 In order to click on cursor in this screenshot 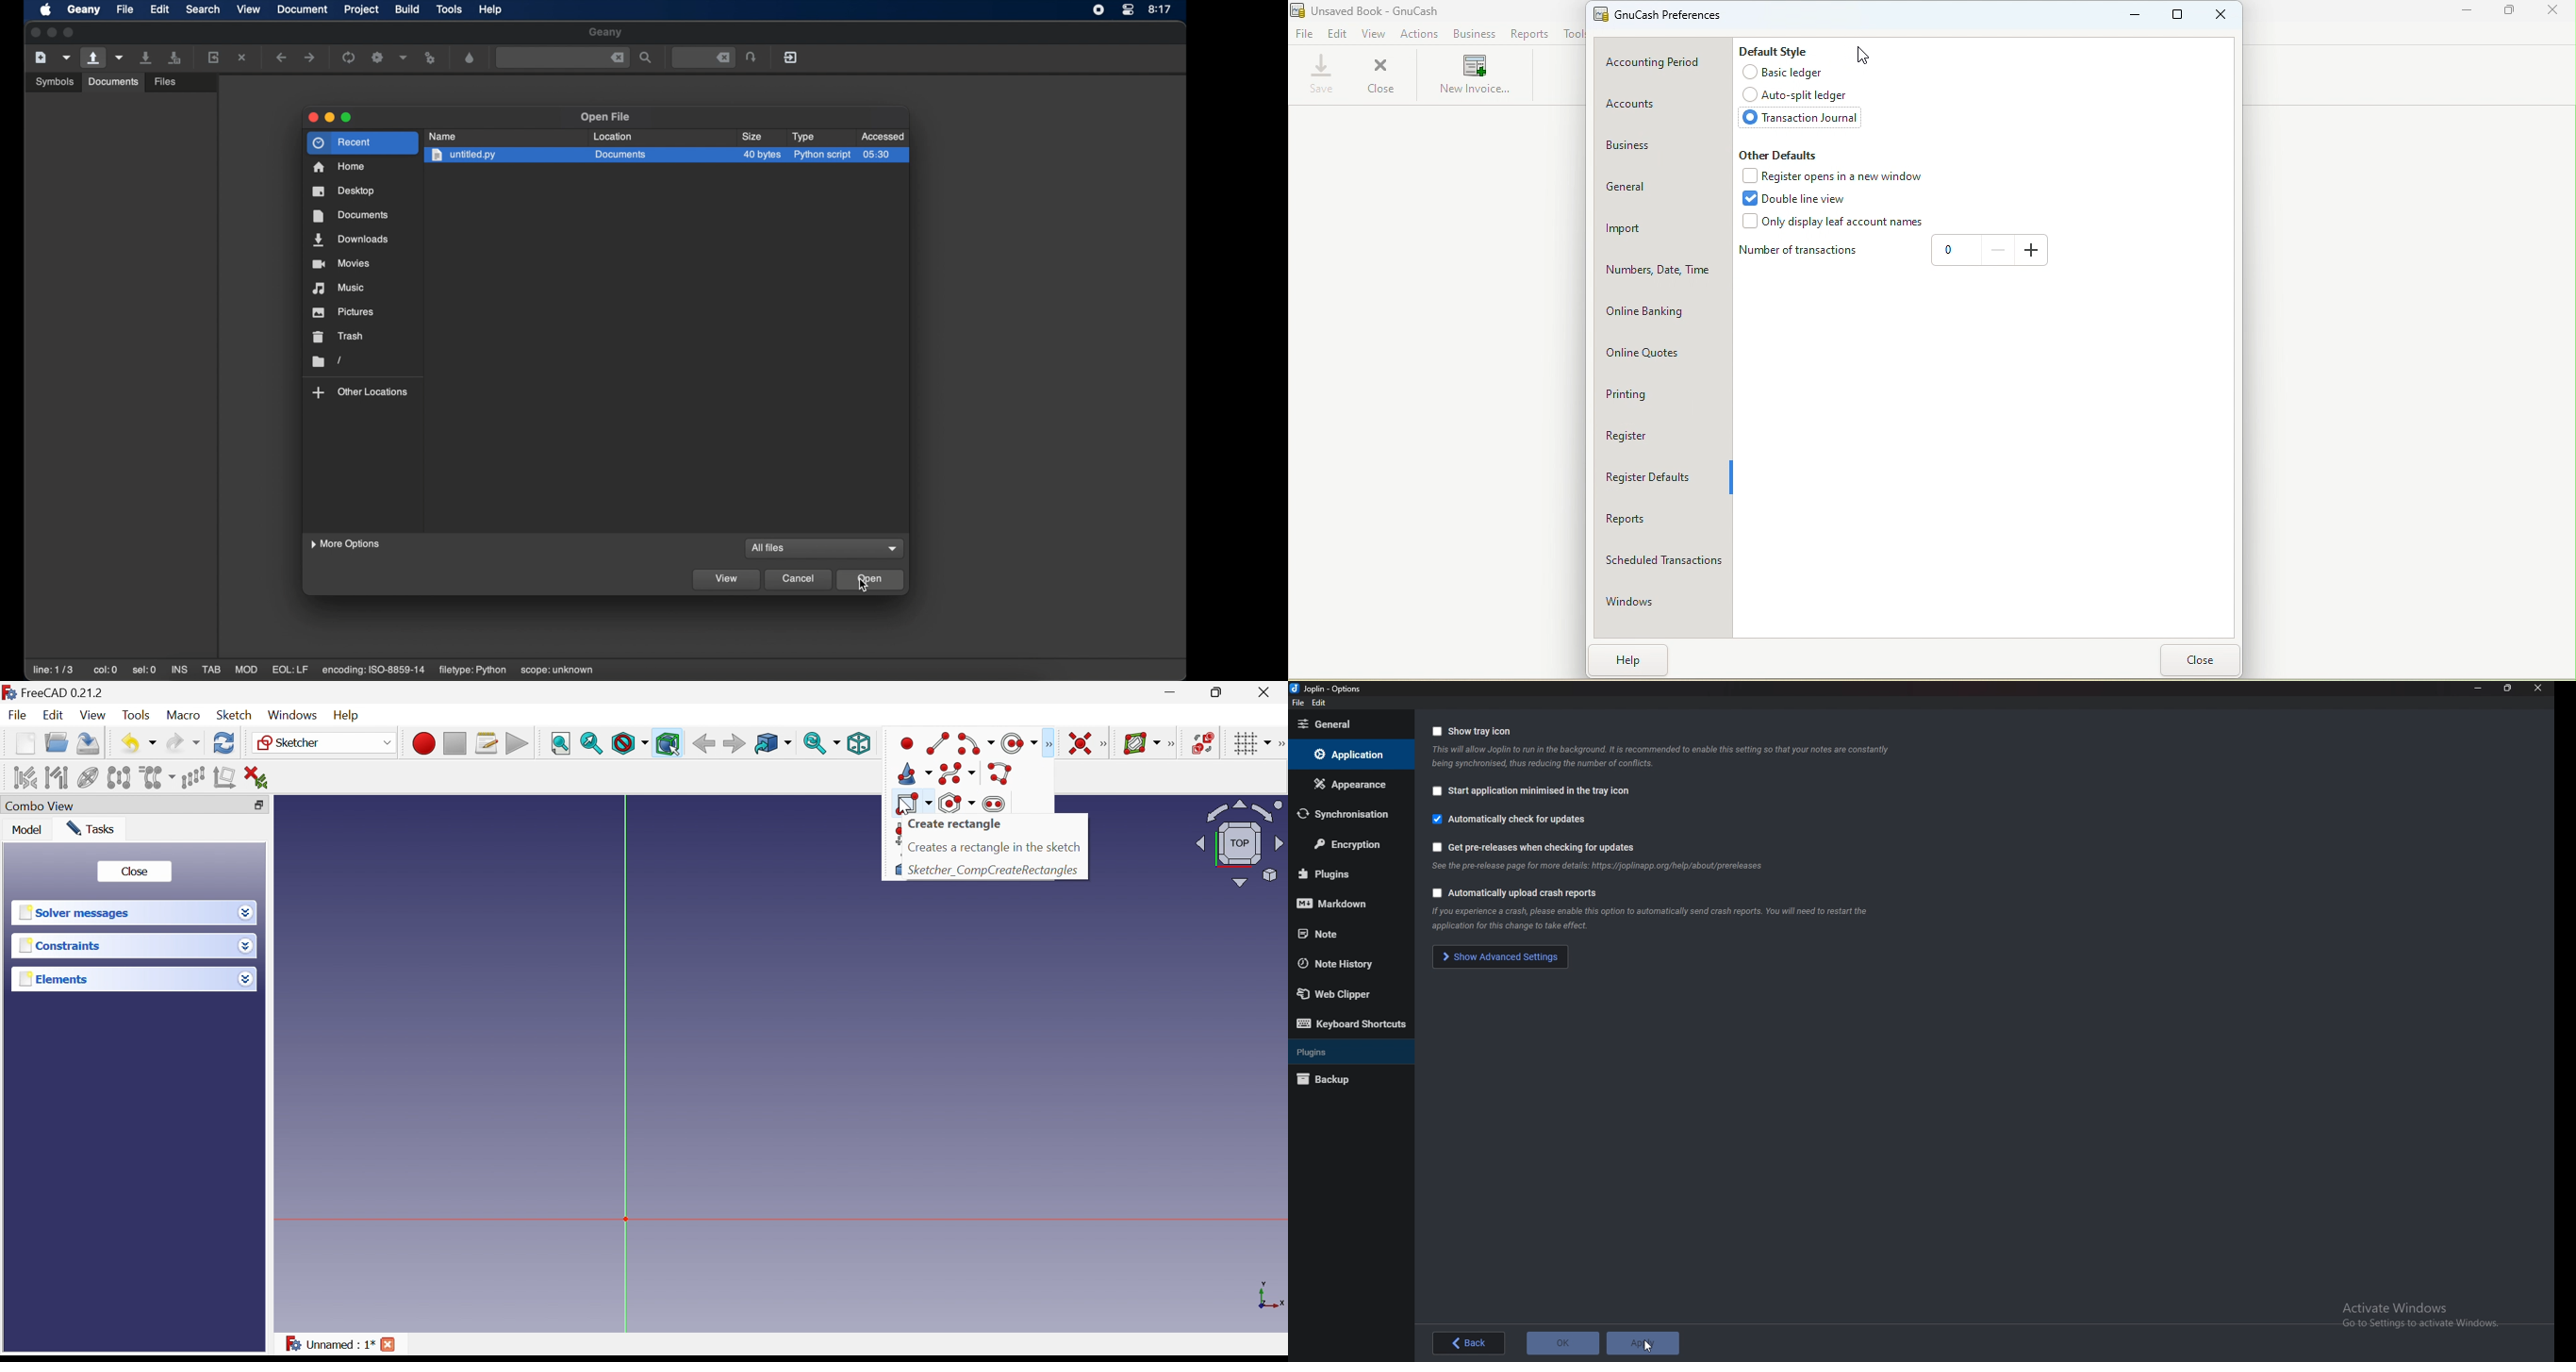, I will do `click(906, 806)`.